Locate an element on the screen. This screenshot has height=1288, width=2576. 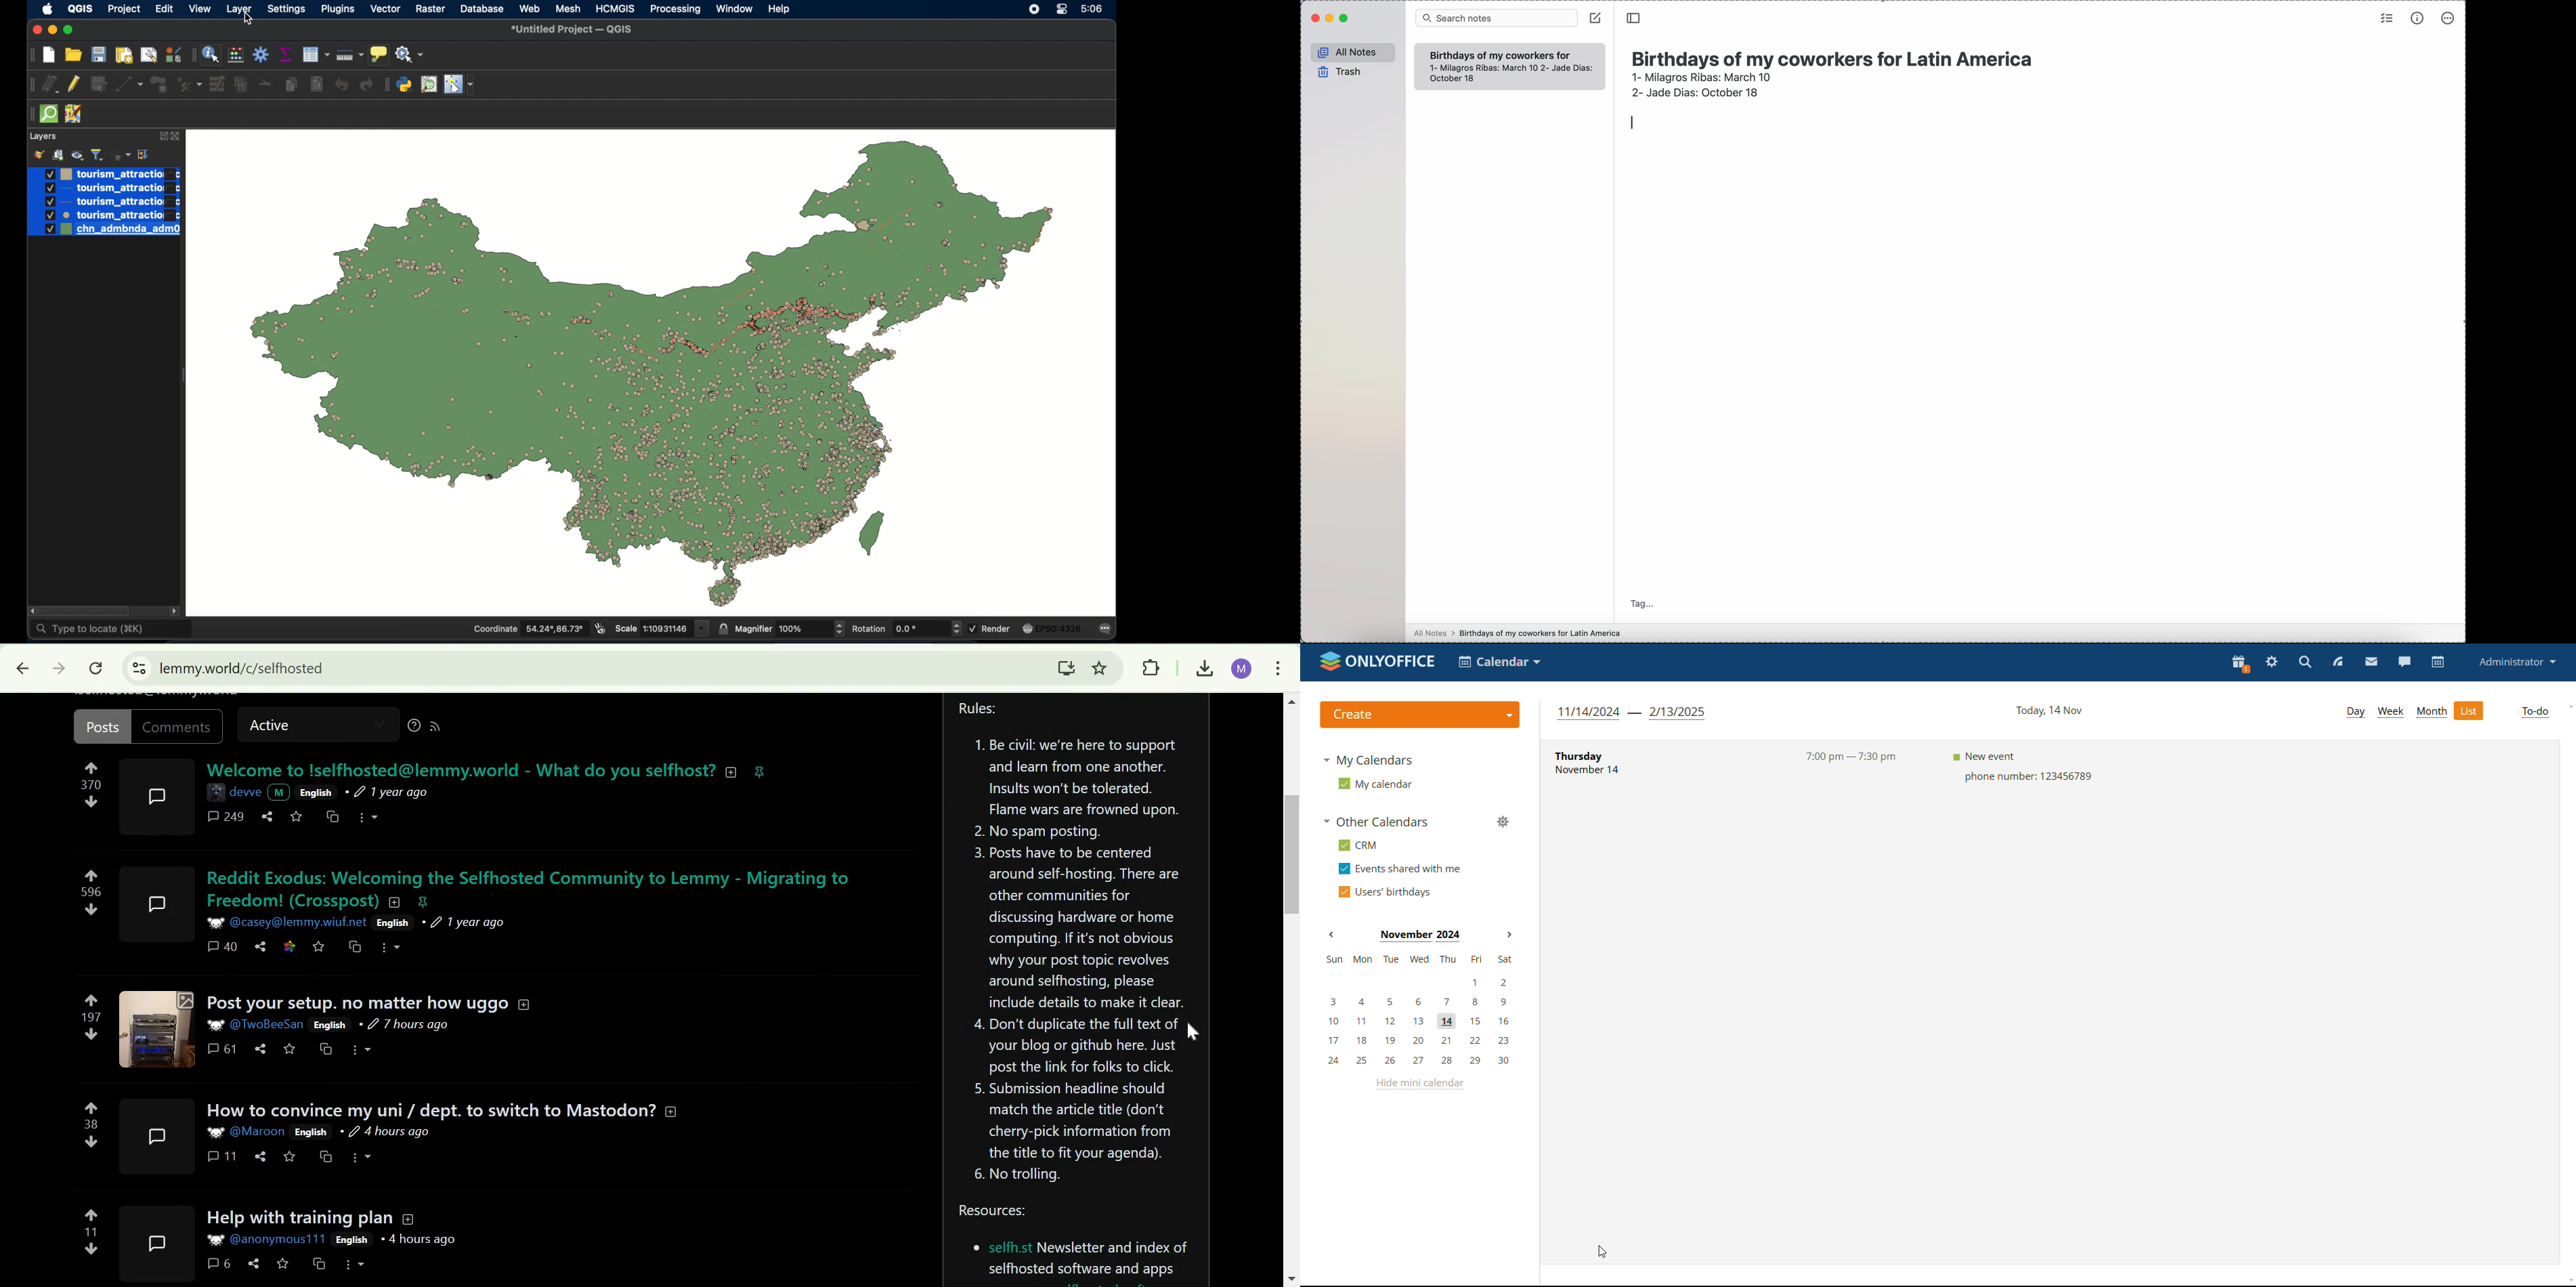
calendar is located at coordinates (2438, 662).